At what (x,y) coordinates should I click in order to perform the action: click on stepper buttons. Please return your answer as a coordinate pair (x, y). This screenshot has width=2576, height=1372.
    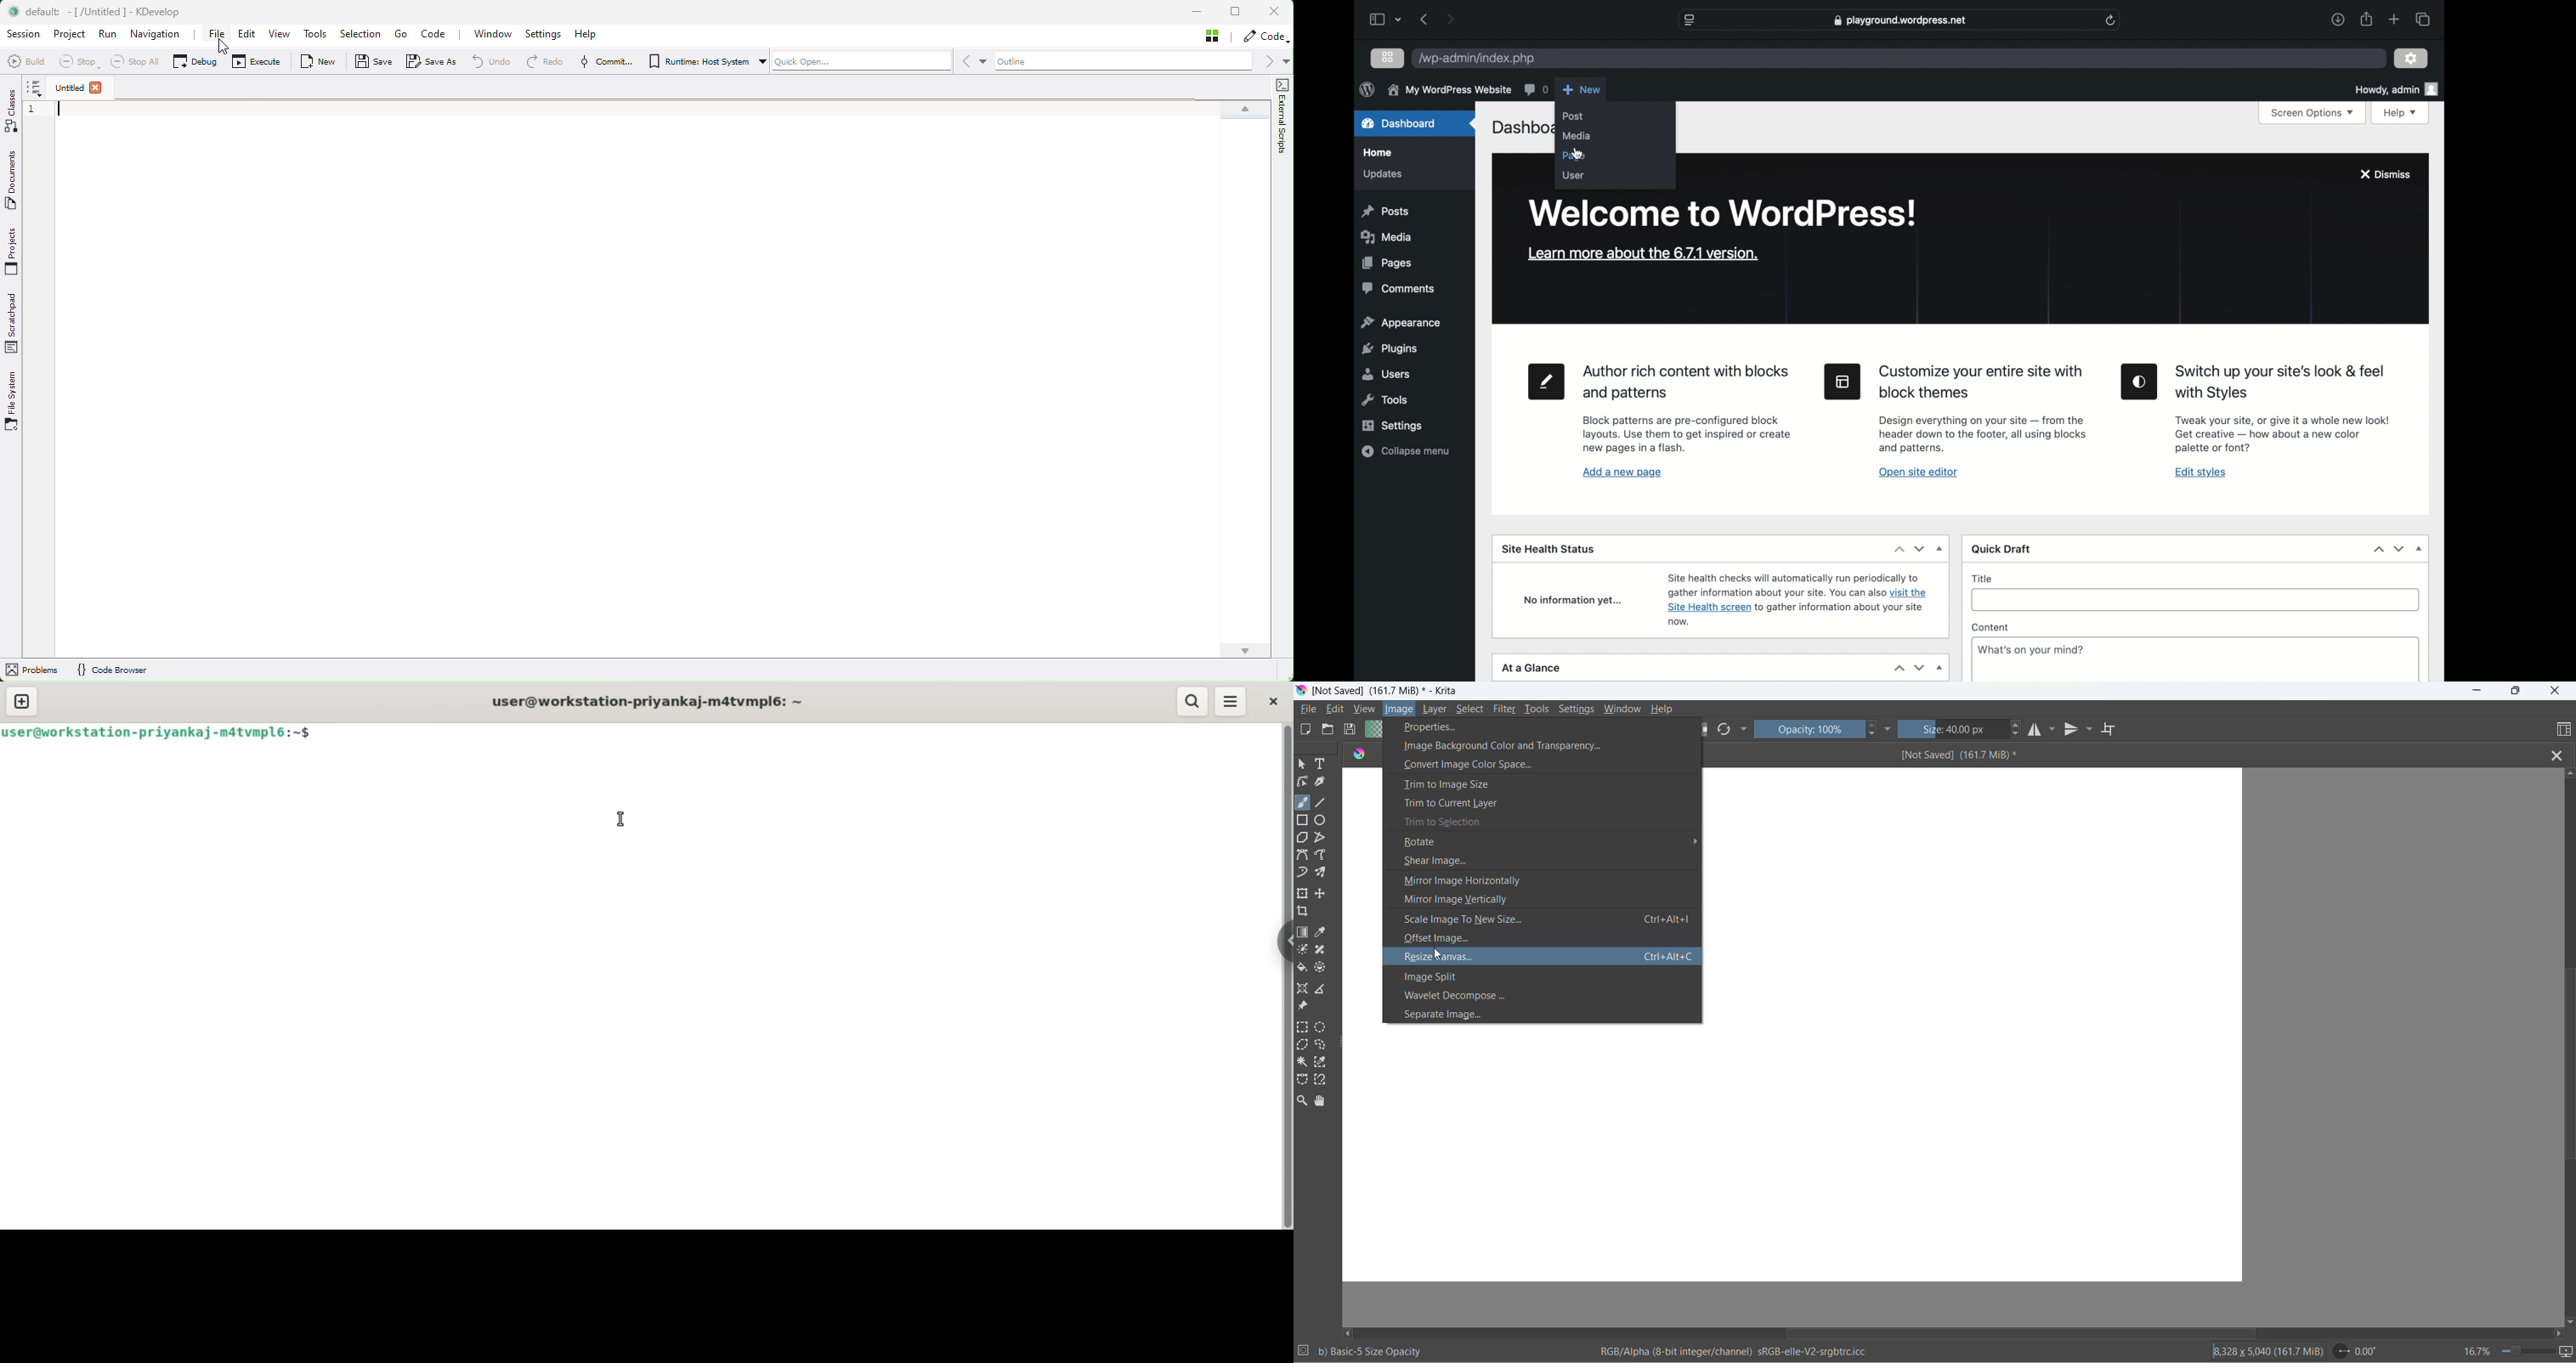
    Looking at the image, I should click on (1909, 548).